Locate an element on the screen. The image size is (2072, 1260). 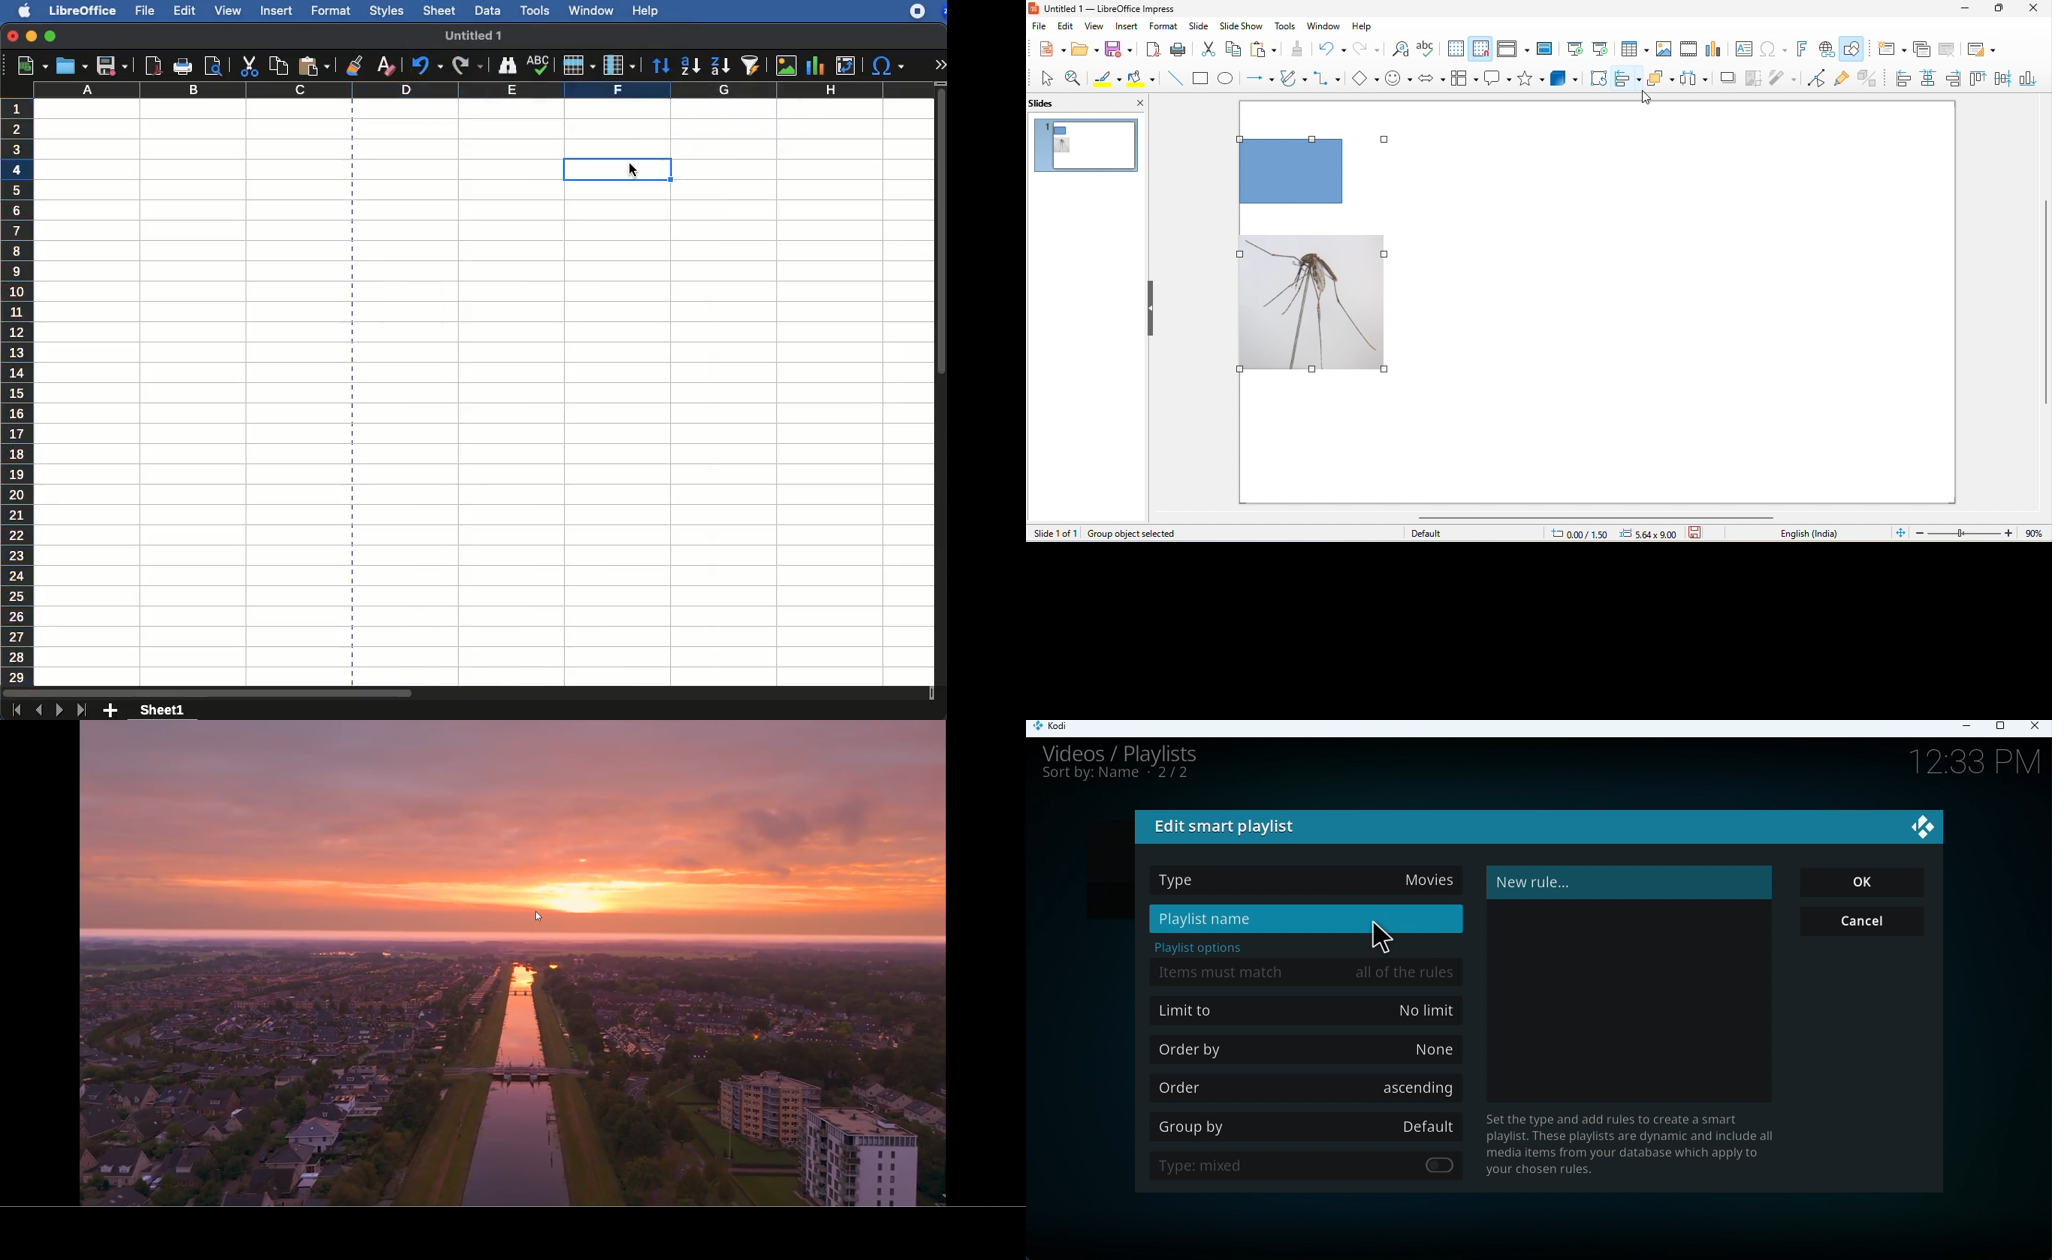
flowchart is located at coordinates (1465, 80).